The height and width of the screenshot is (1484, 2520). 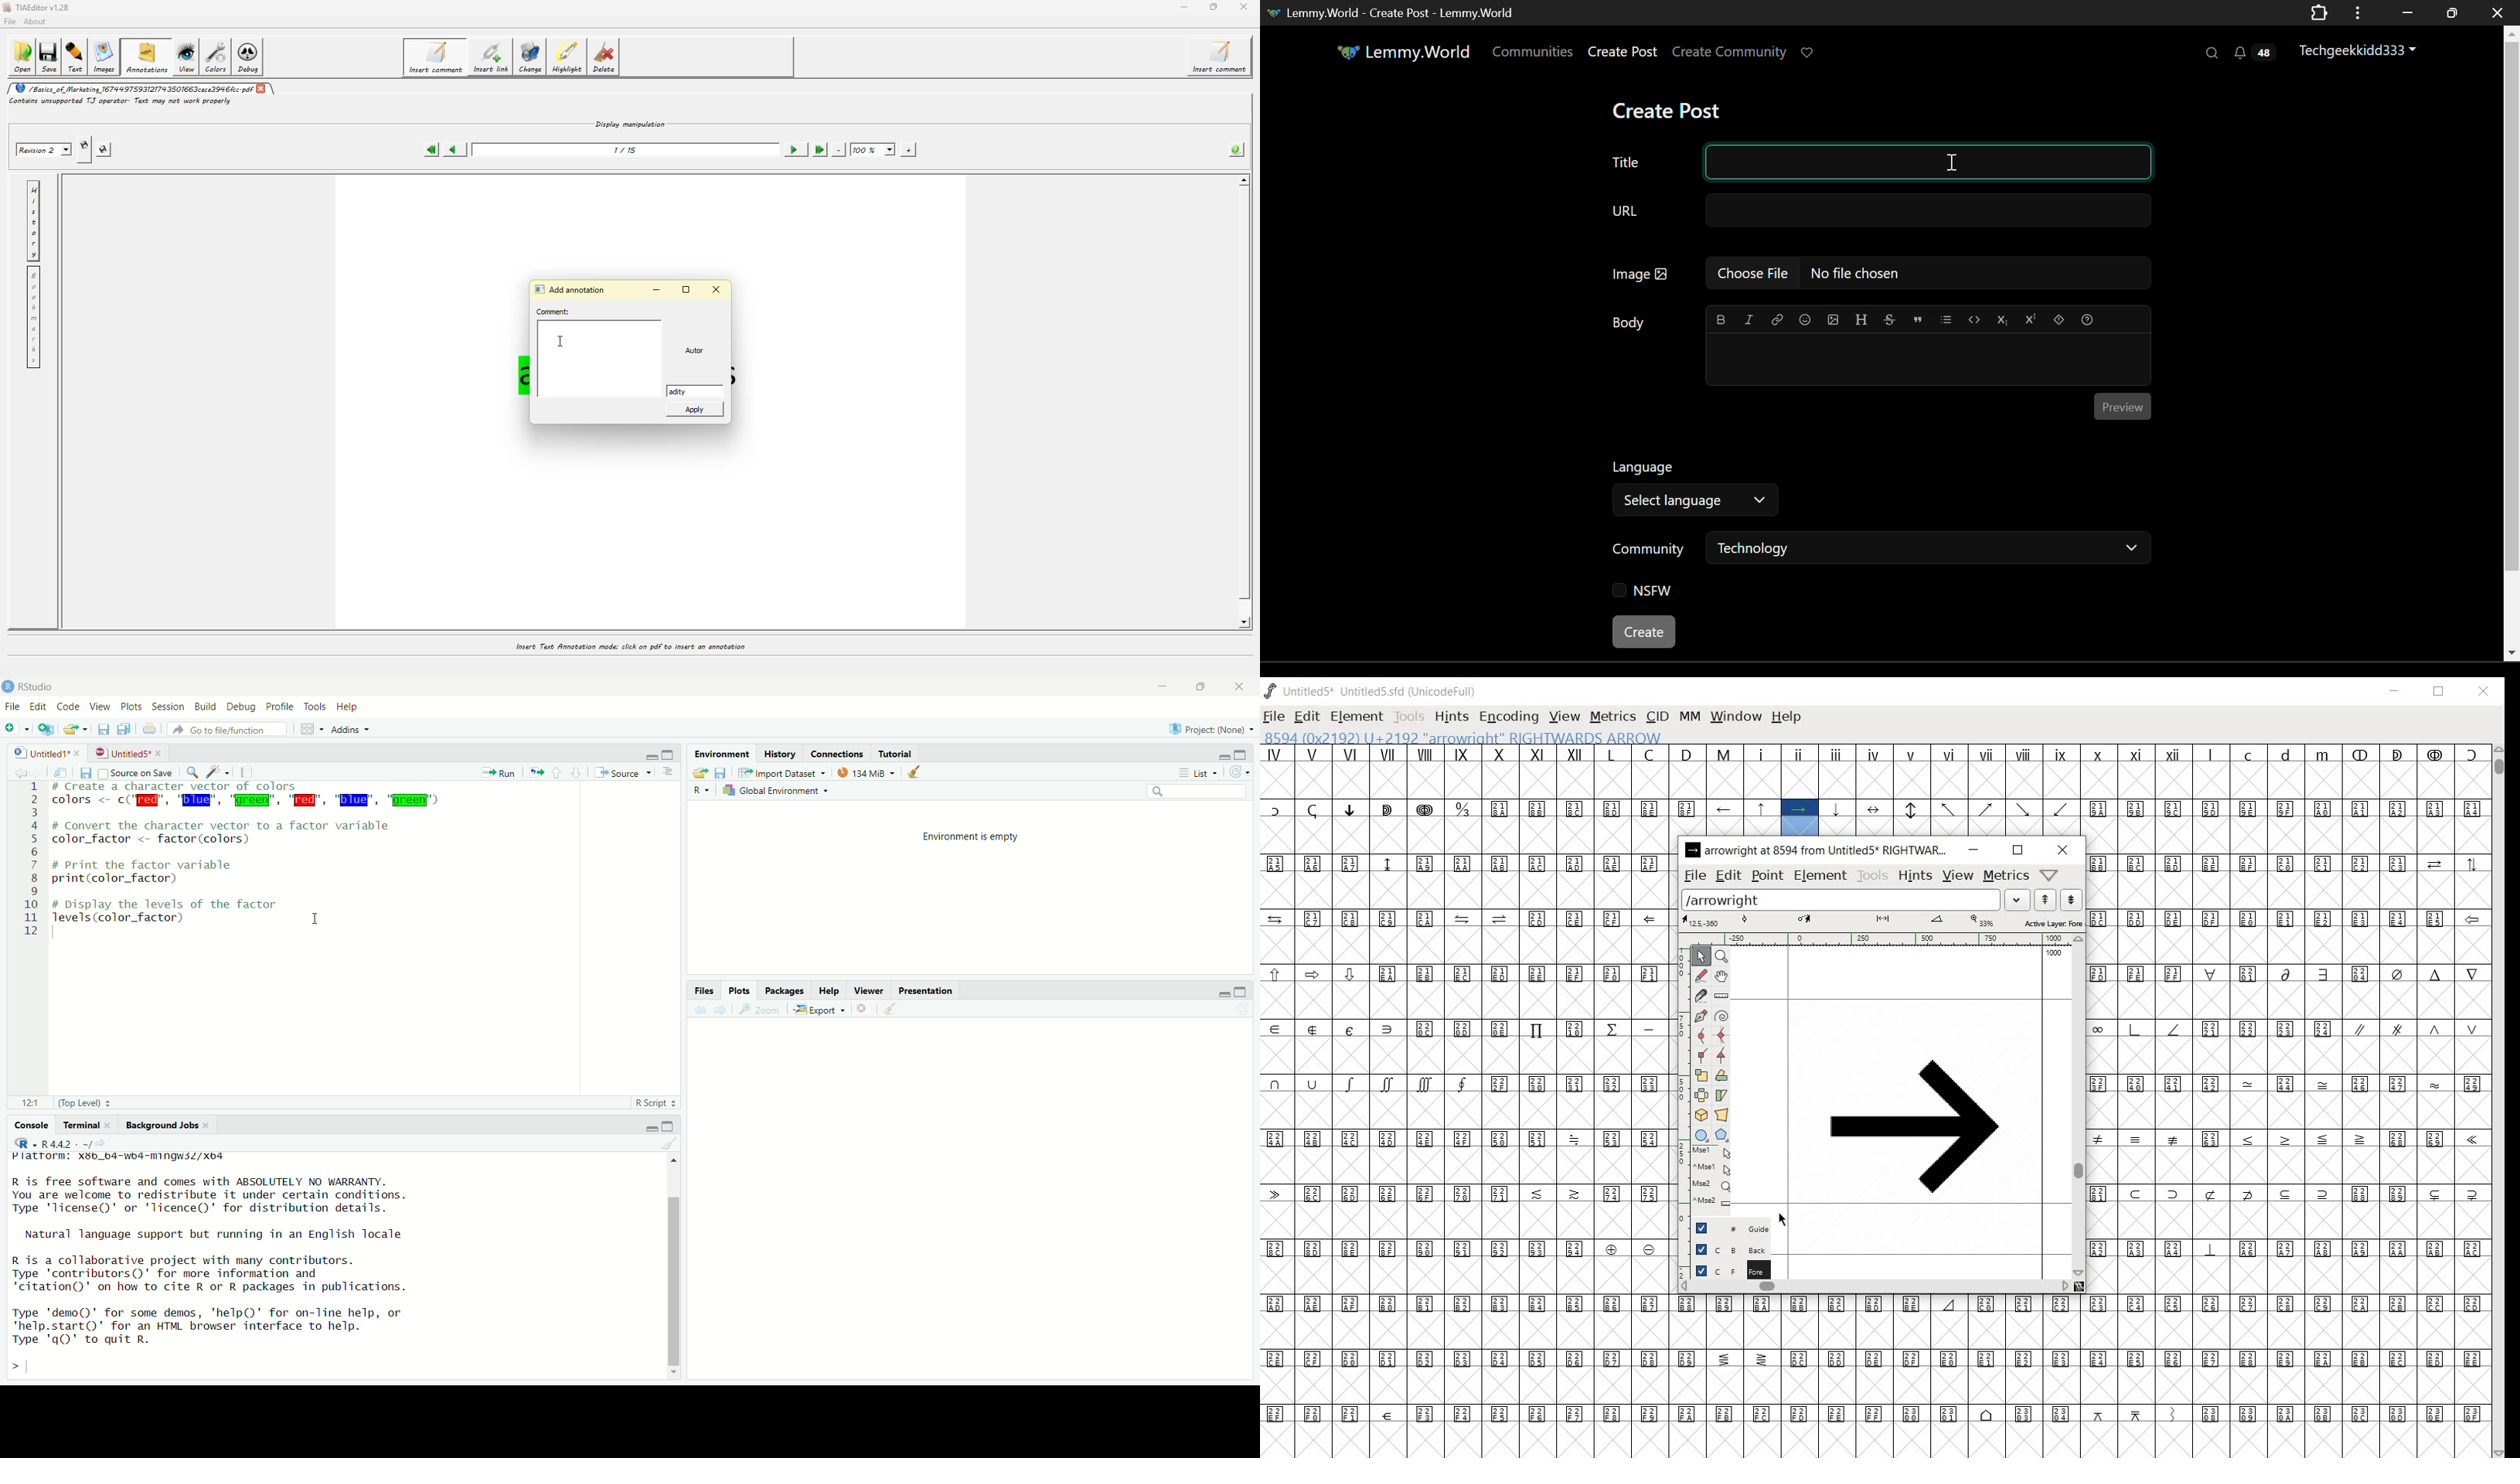 What do you see at coordinates (38, 686) in the screenshot?
I see `RStudio` at bounding box center [38, 686].